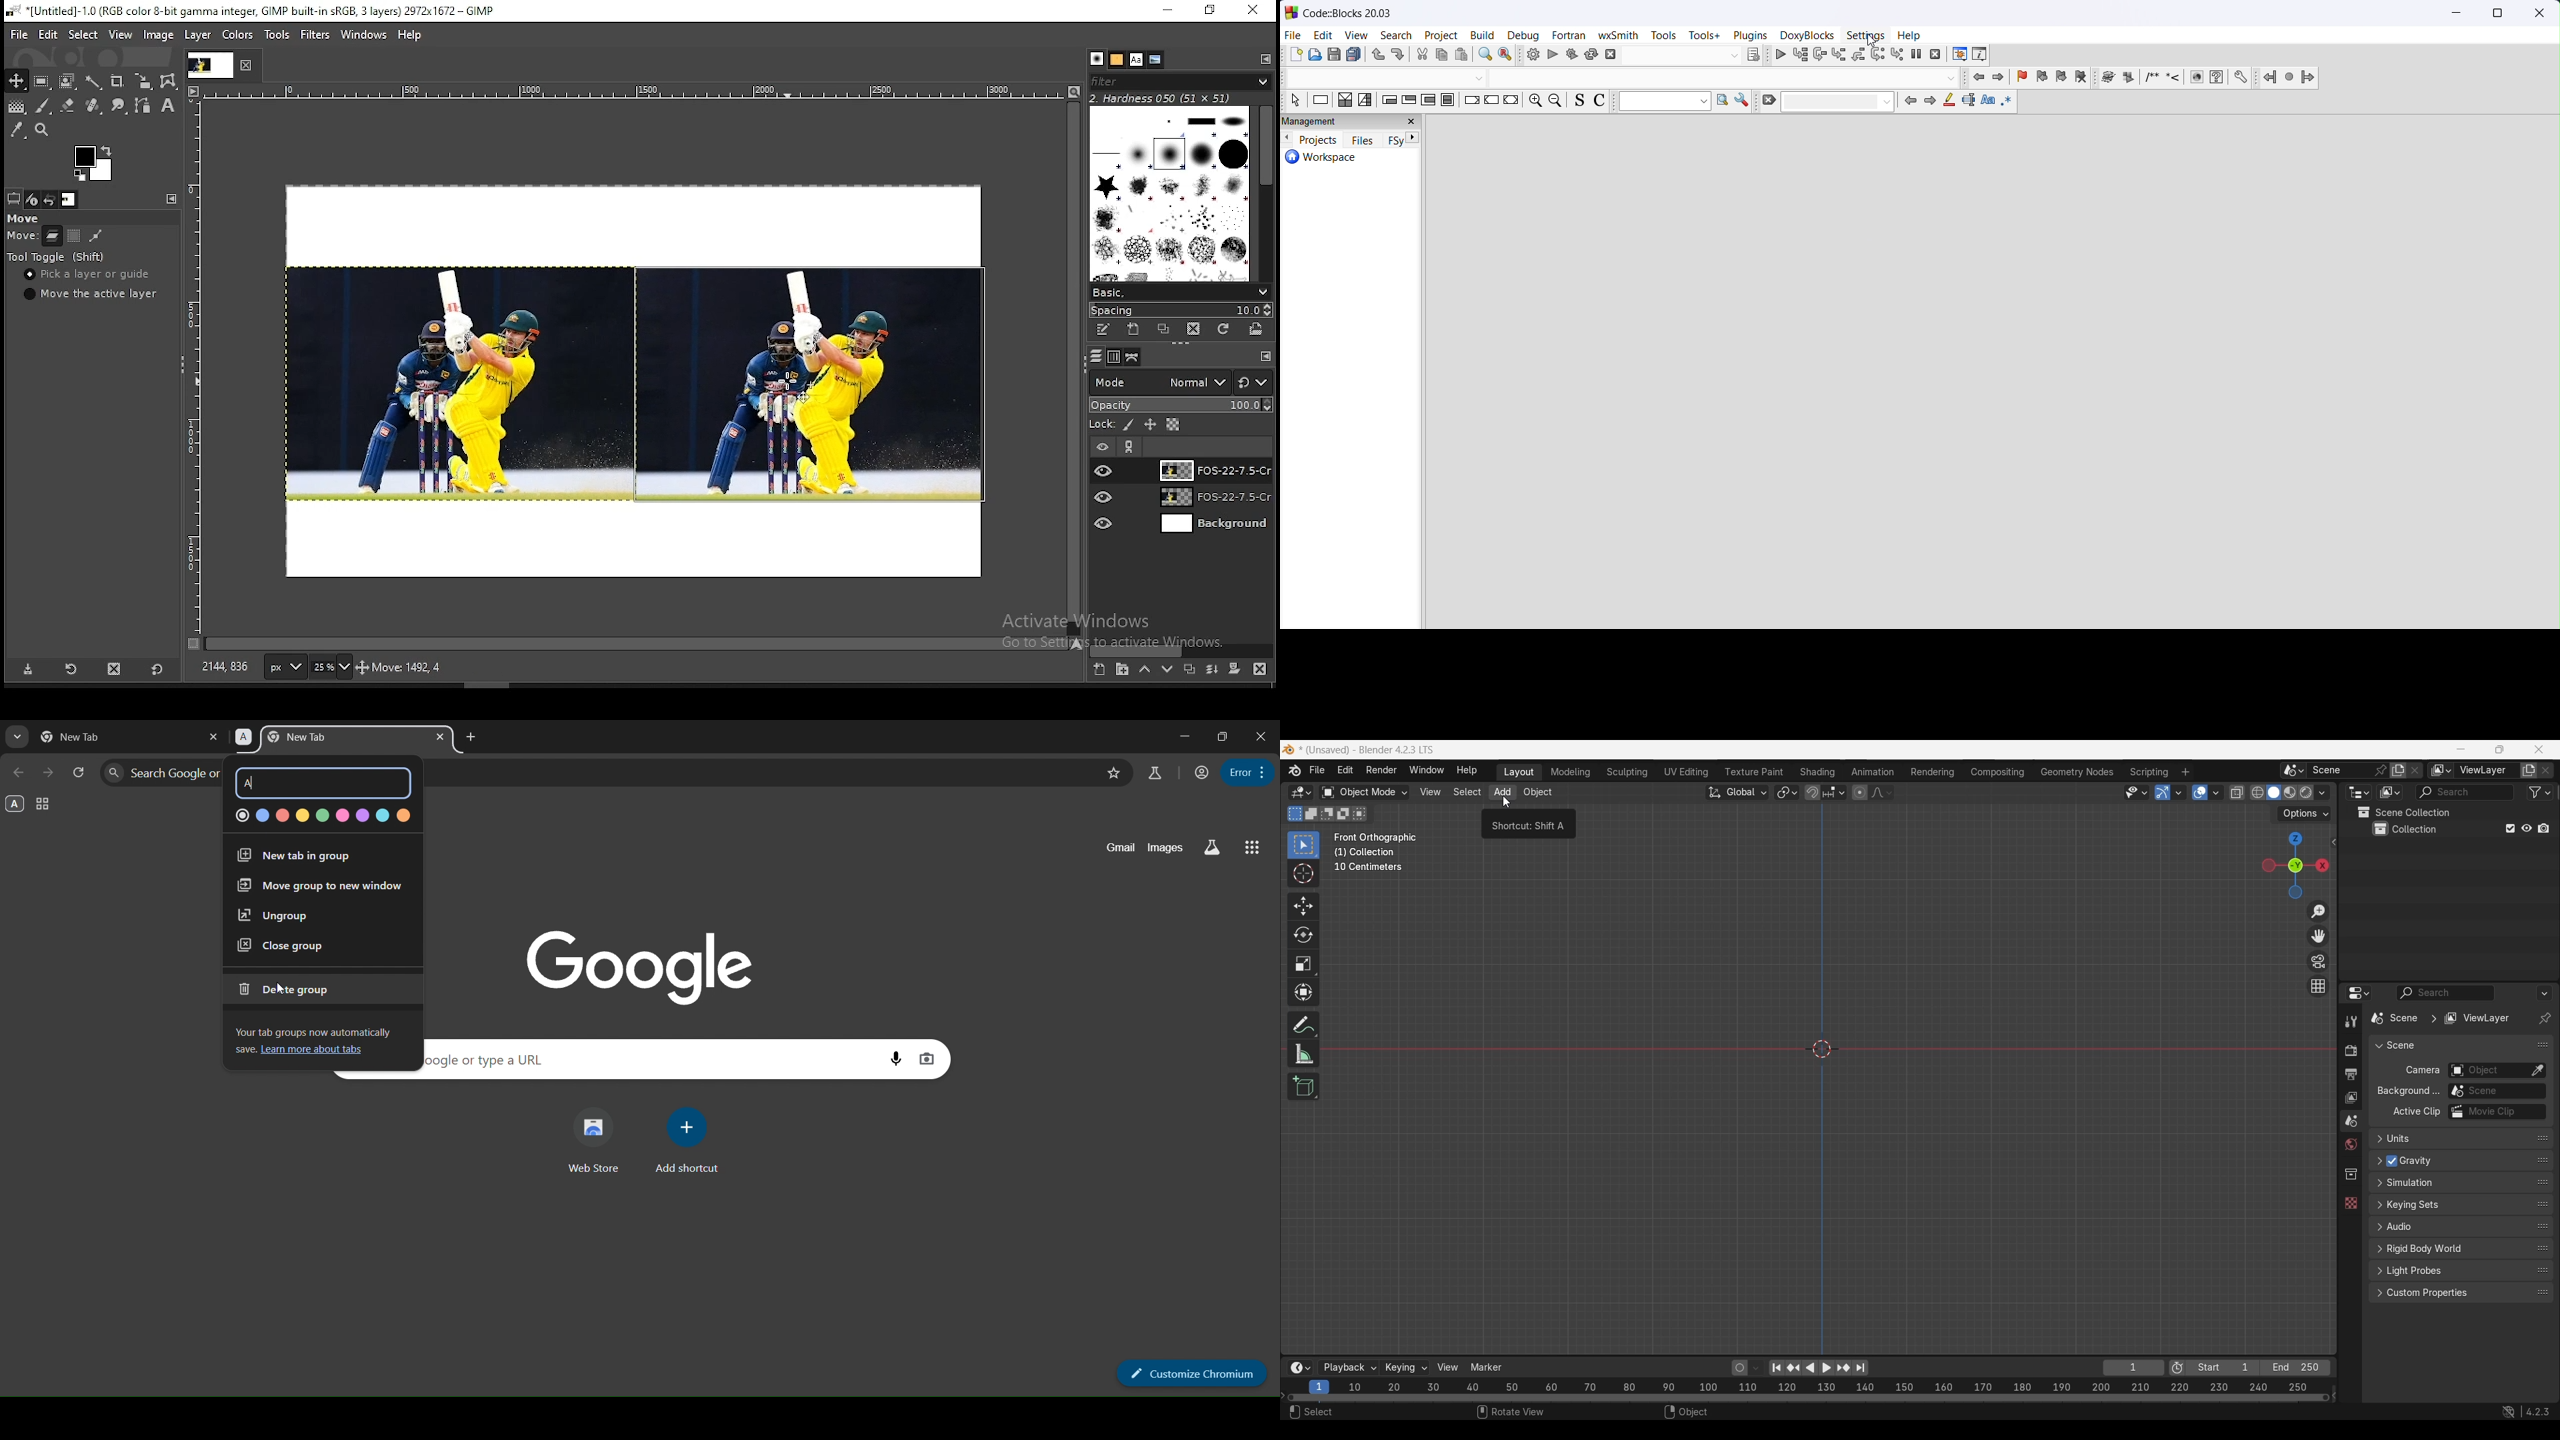  I want to click on lock pixels, so click(1130, 427).